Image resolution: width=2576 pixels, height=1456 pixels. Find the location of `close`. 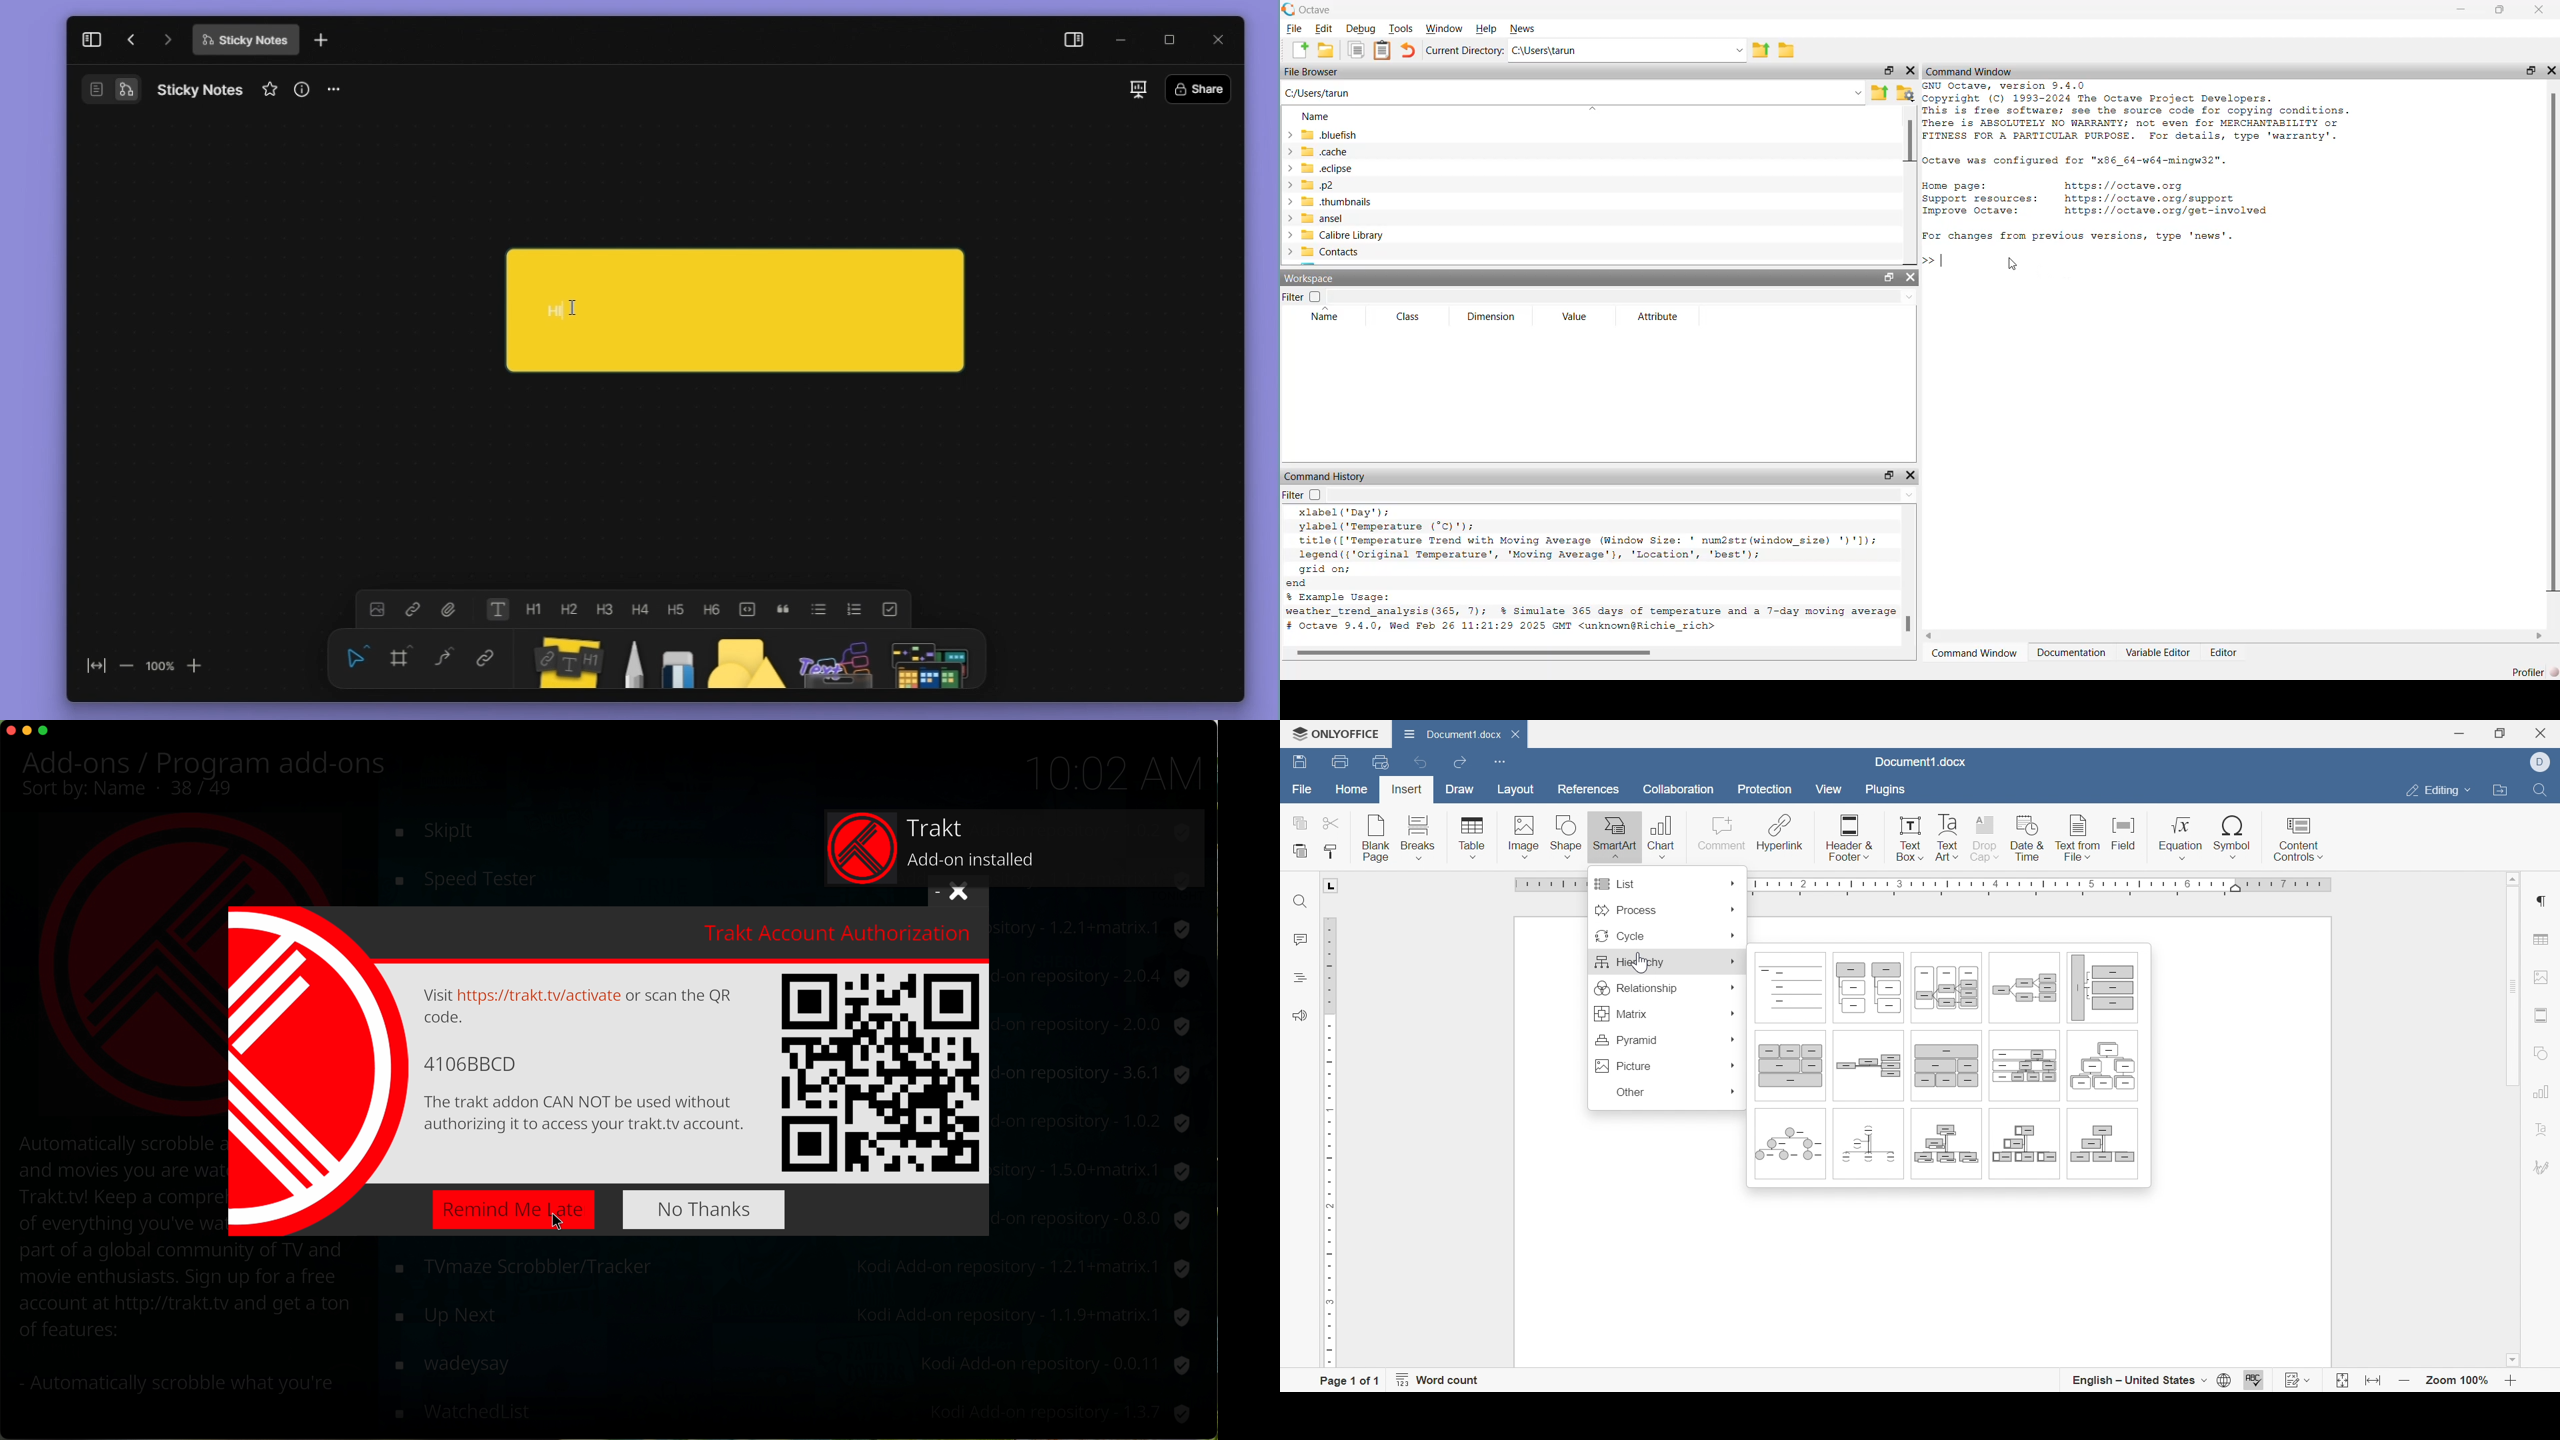

close is located at coordinates (1219, 37).